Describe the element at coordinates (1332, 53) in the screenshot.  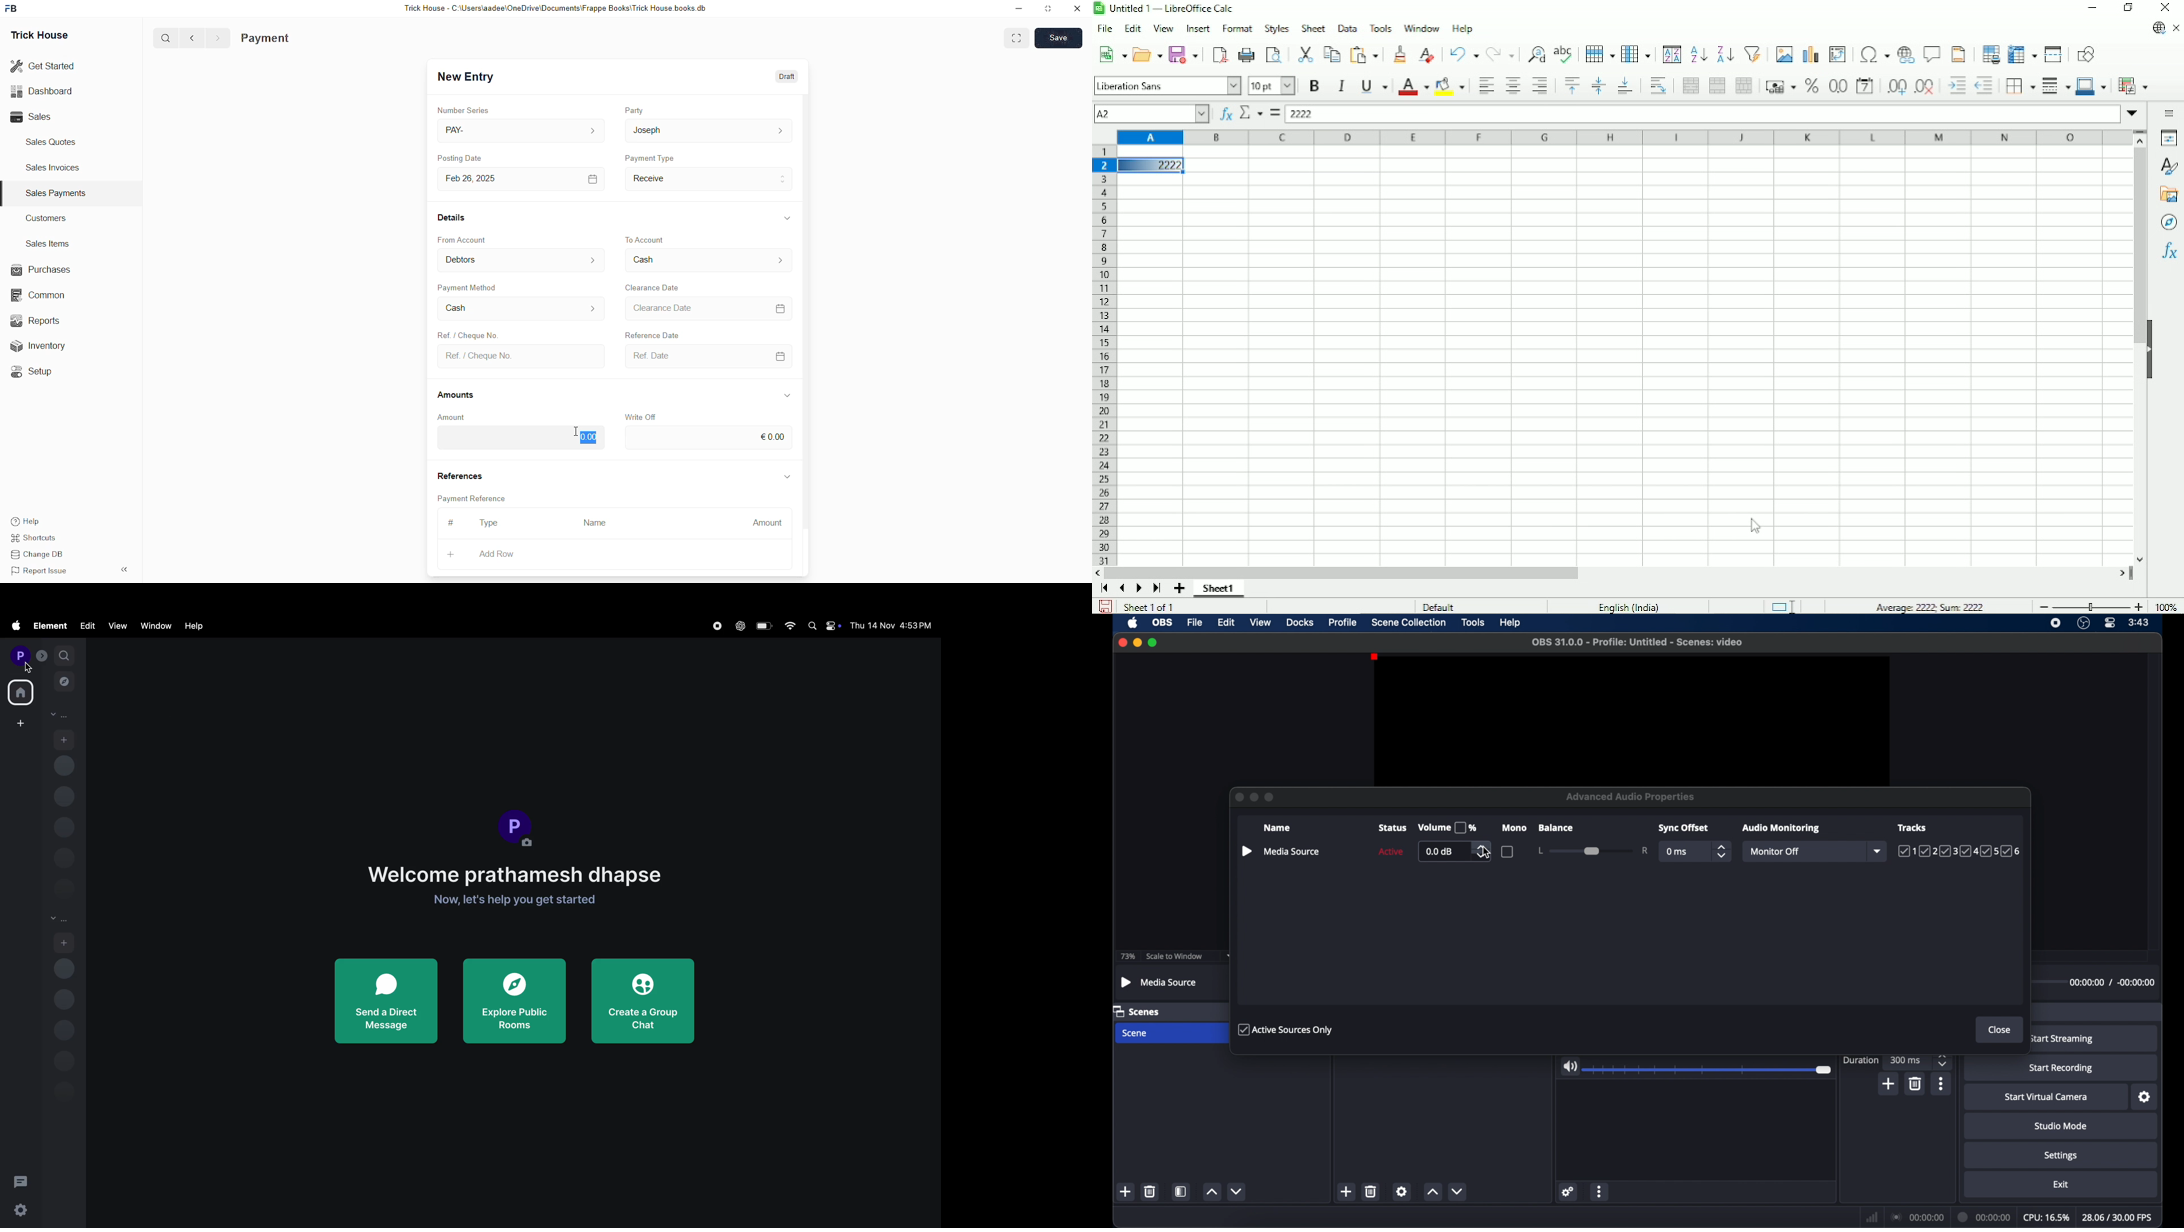
I see `Copy` at that location.